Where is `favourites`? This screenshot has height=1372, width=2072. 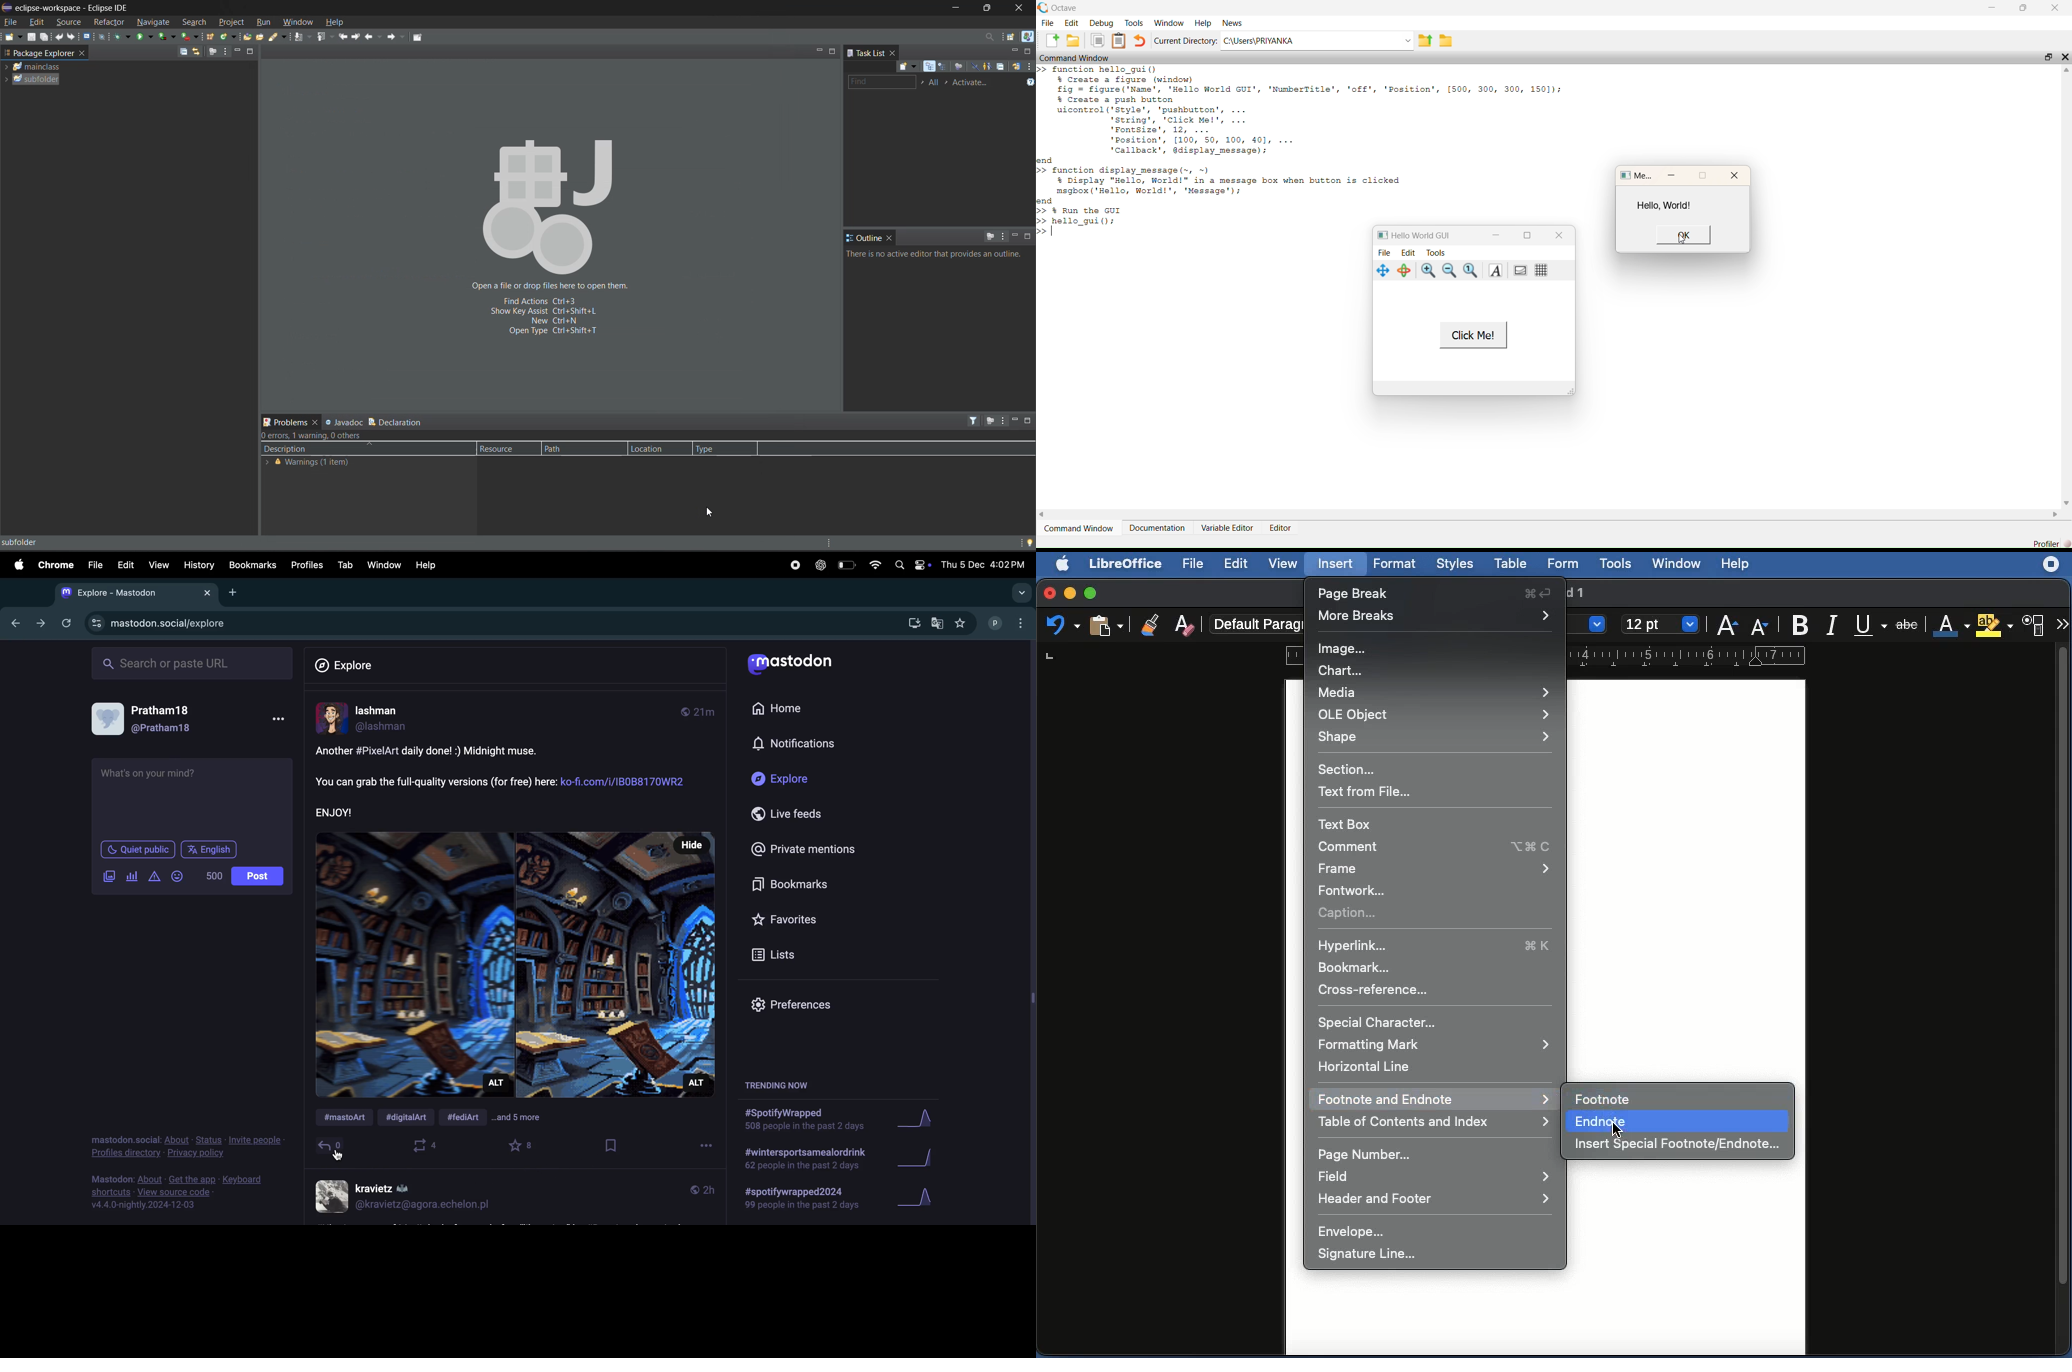
favourites is located at coordinates (523, 1147).